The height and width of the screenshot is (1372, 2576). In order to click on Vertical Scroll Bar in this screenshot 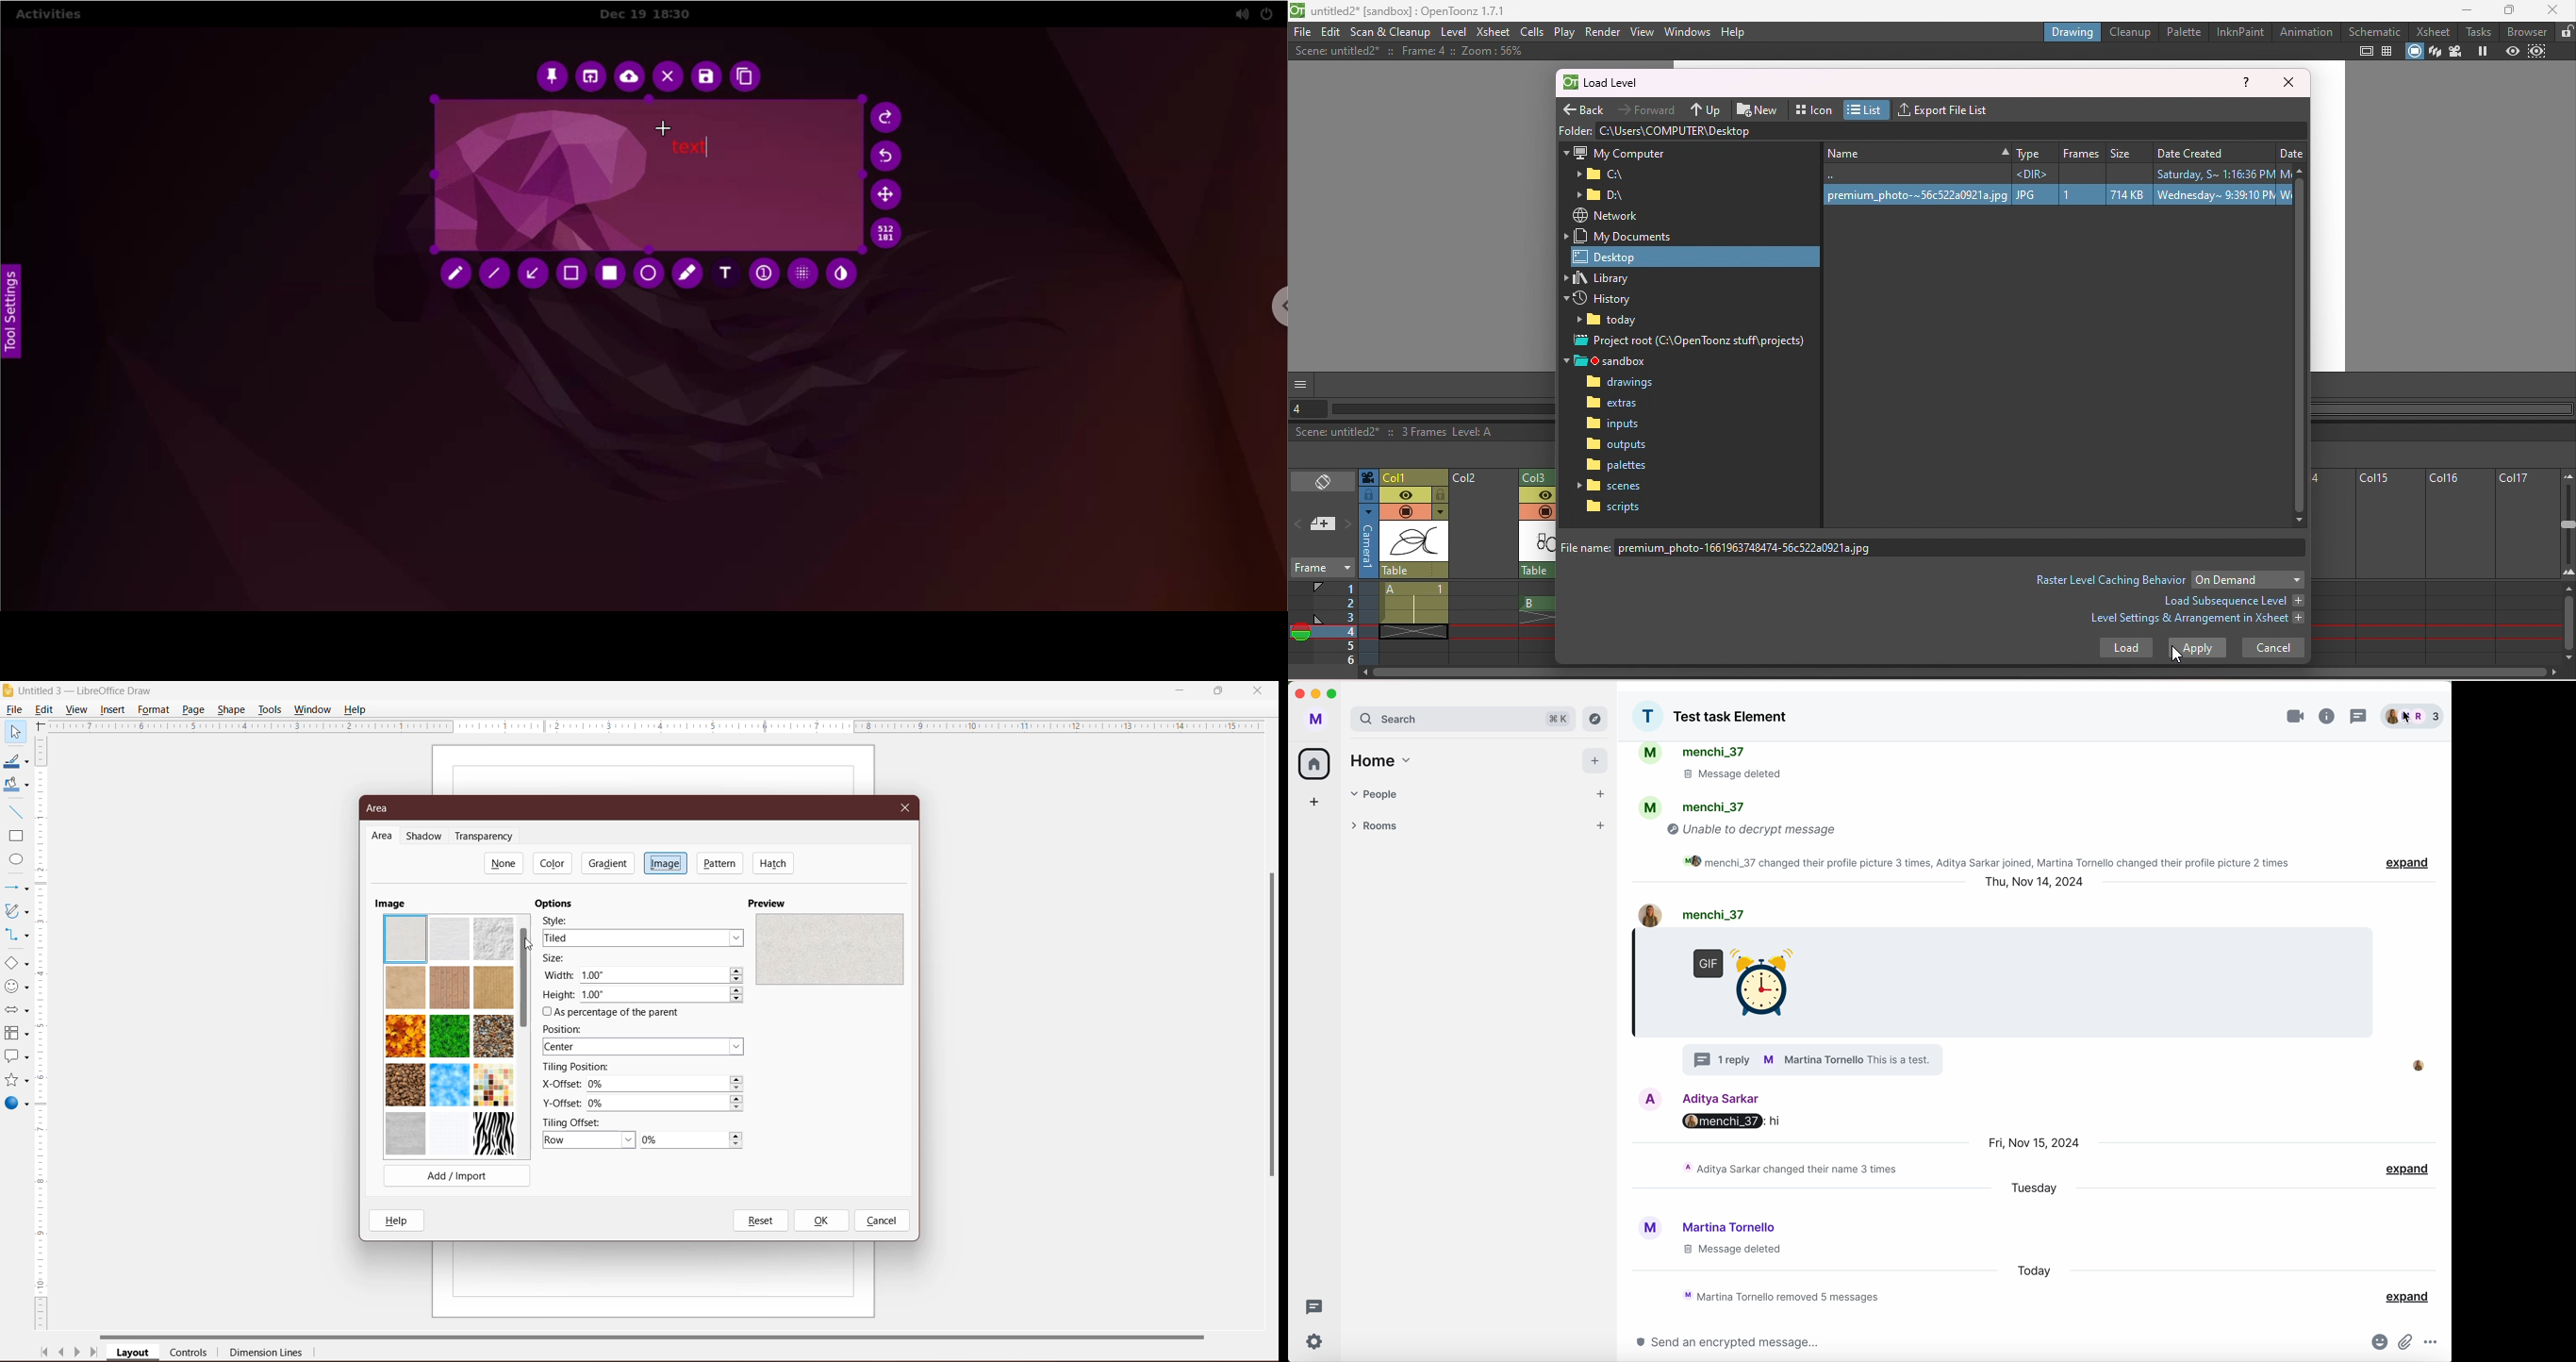, I will do `click(43, 1033)`.